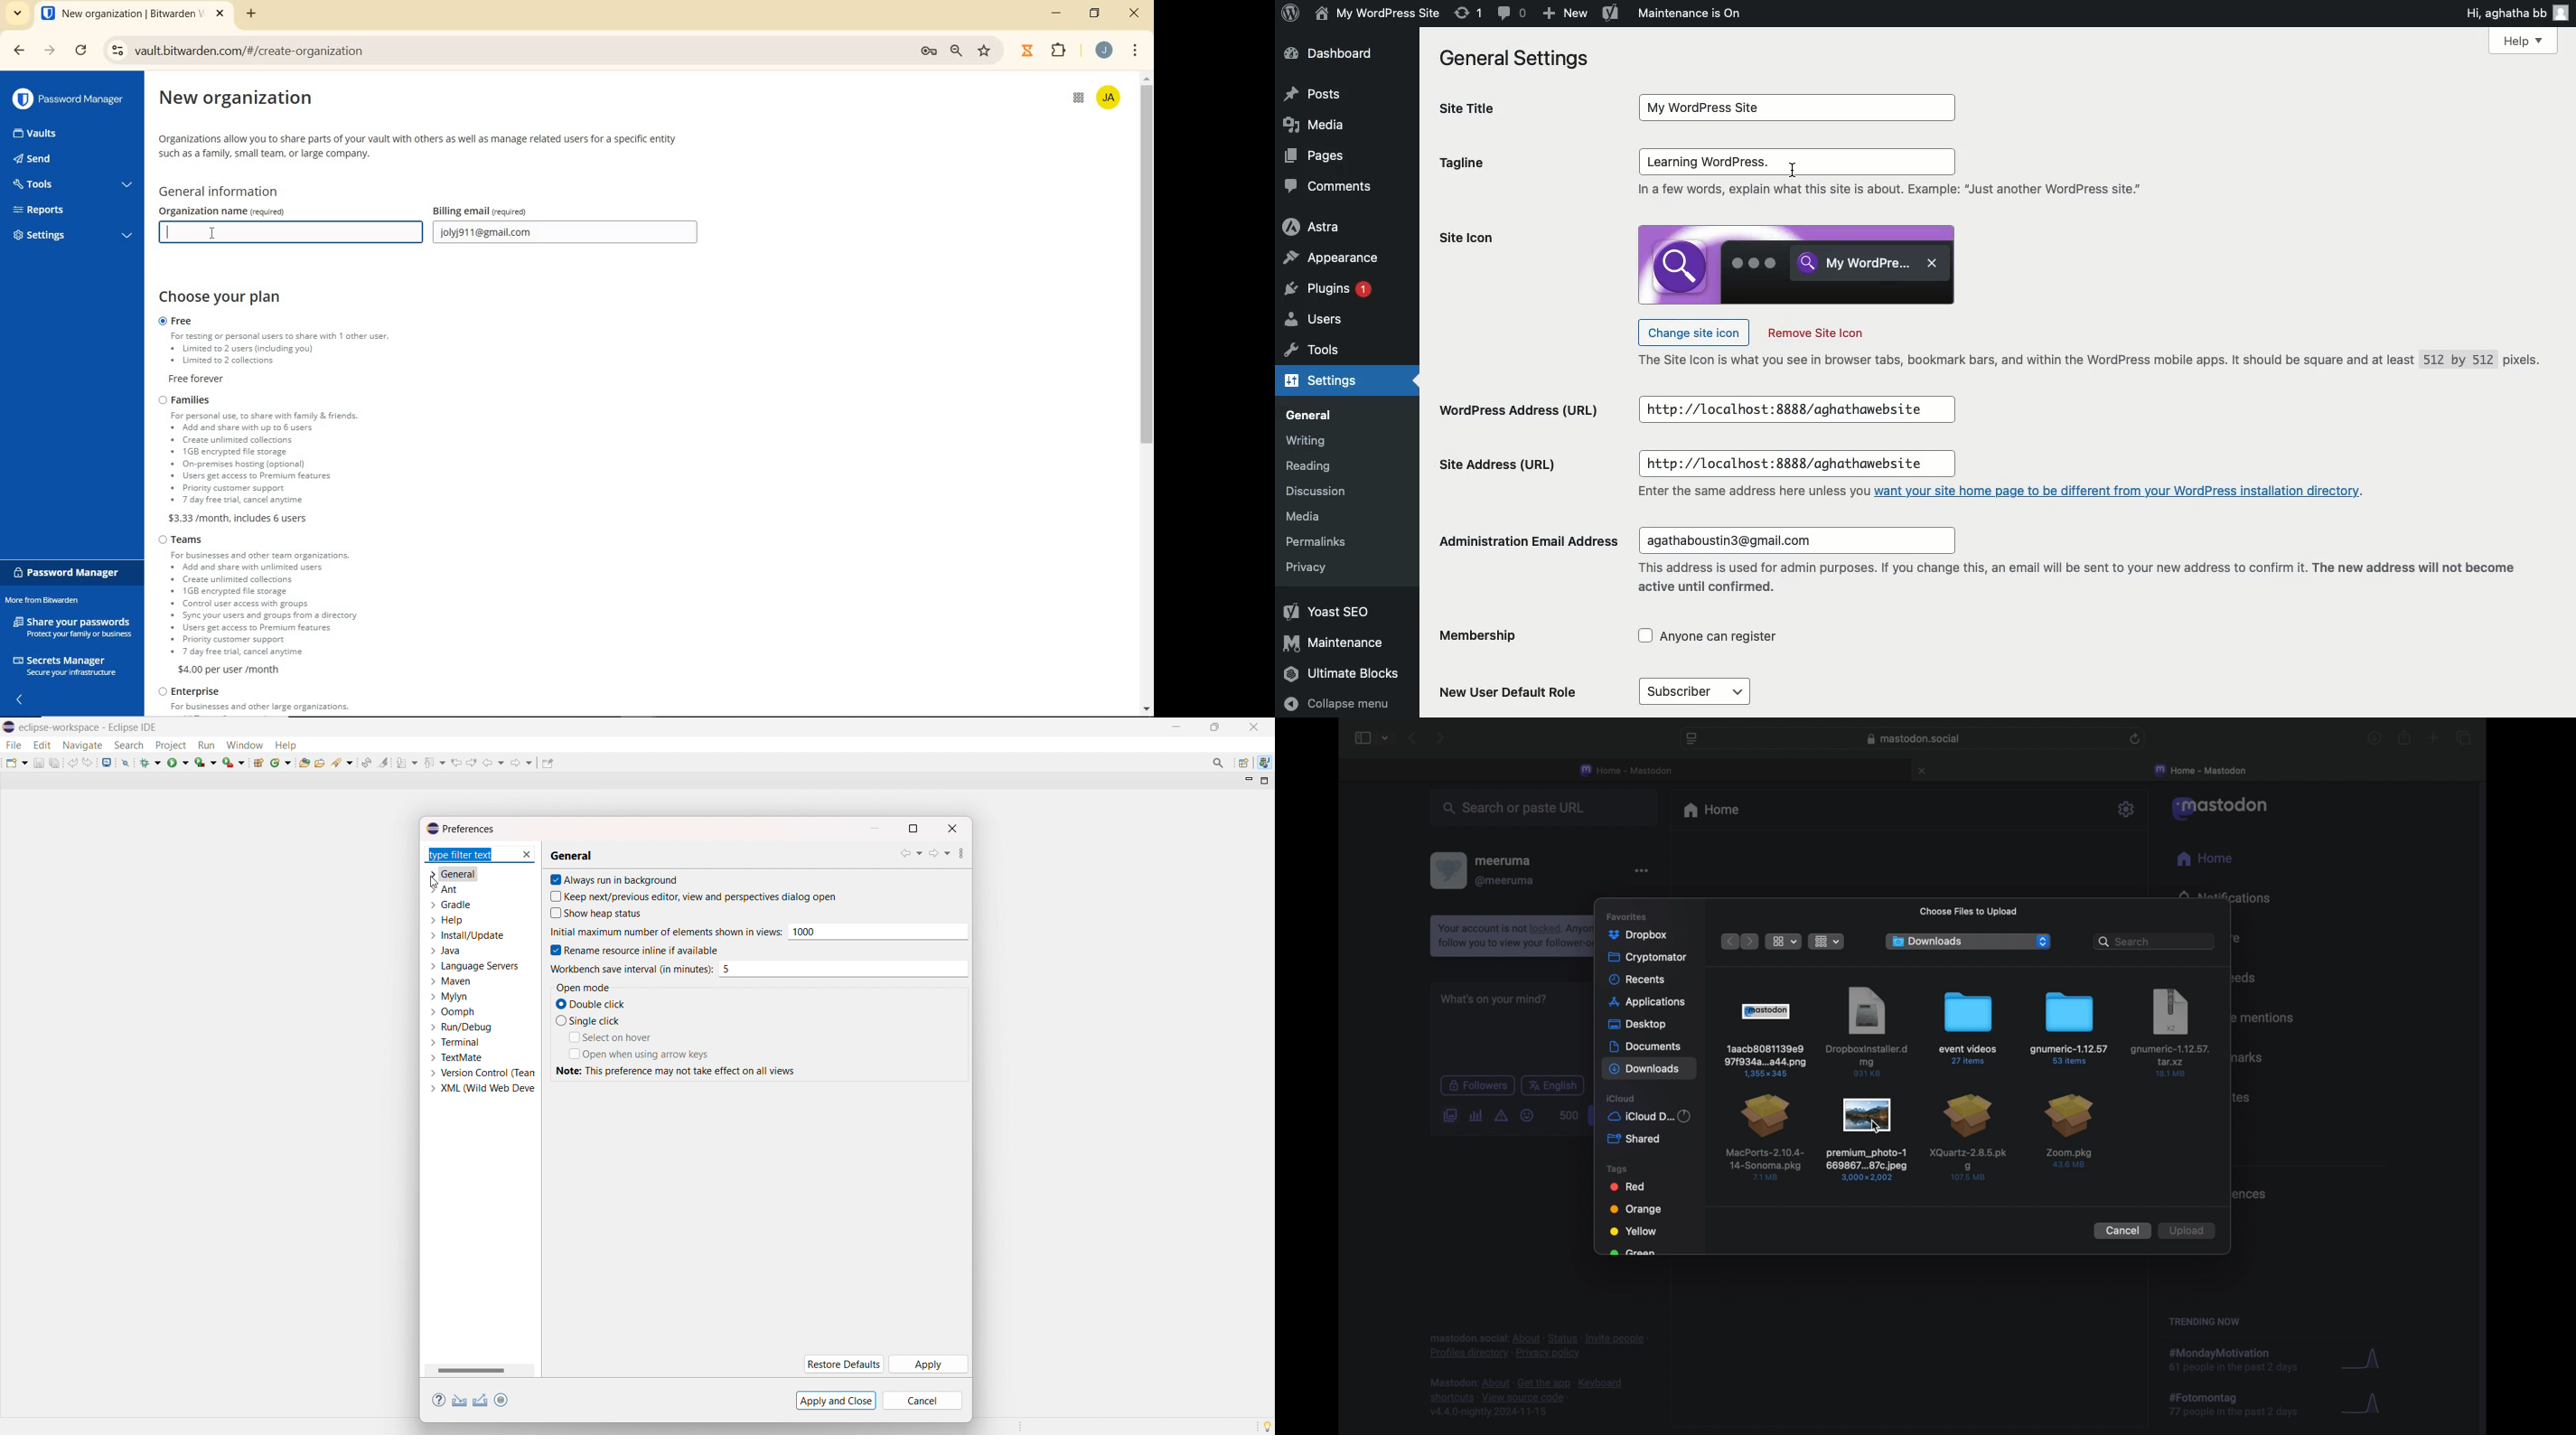 This screenshot has width=2576, height=1456. Describe the element at coordinates (304, 761) in the screenshot. I see `open type` at that location.